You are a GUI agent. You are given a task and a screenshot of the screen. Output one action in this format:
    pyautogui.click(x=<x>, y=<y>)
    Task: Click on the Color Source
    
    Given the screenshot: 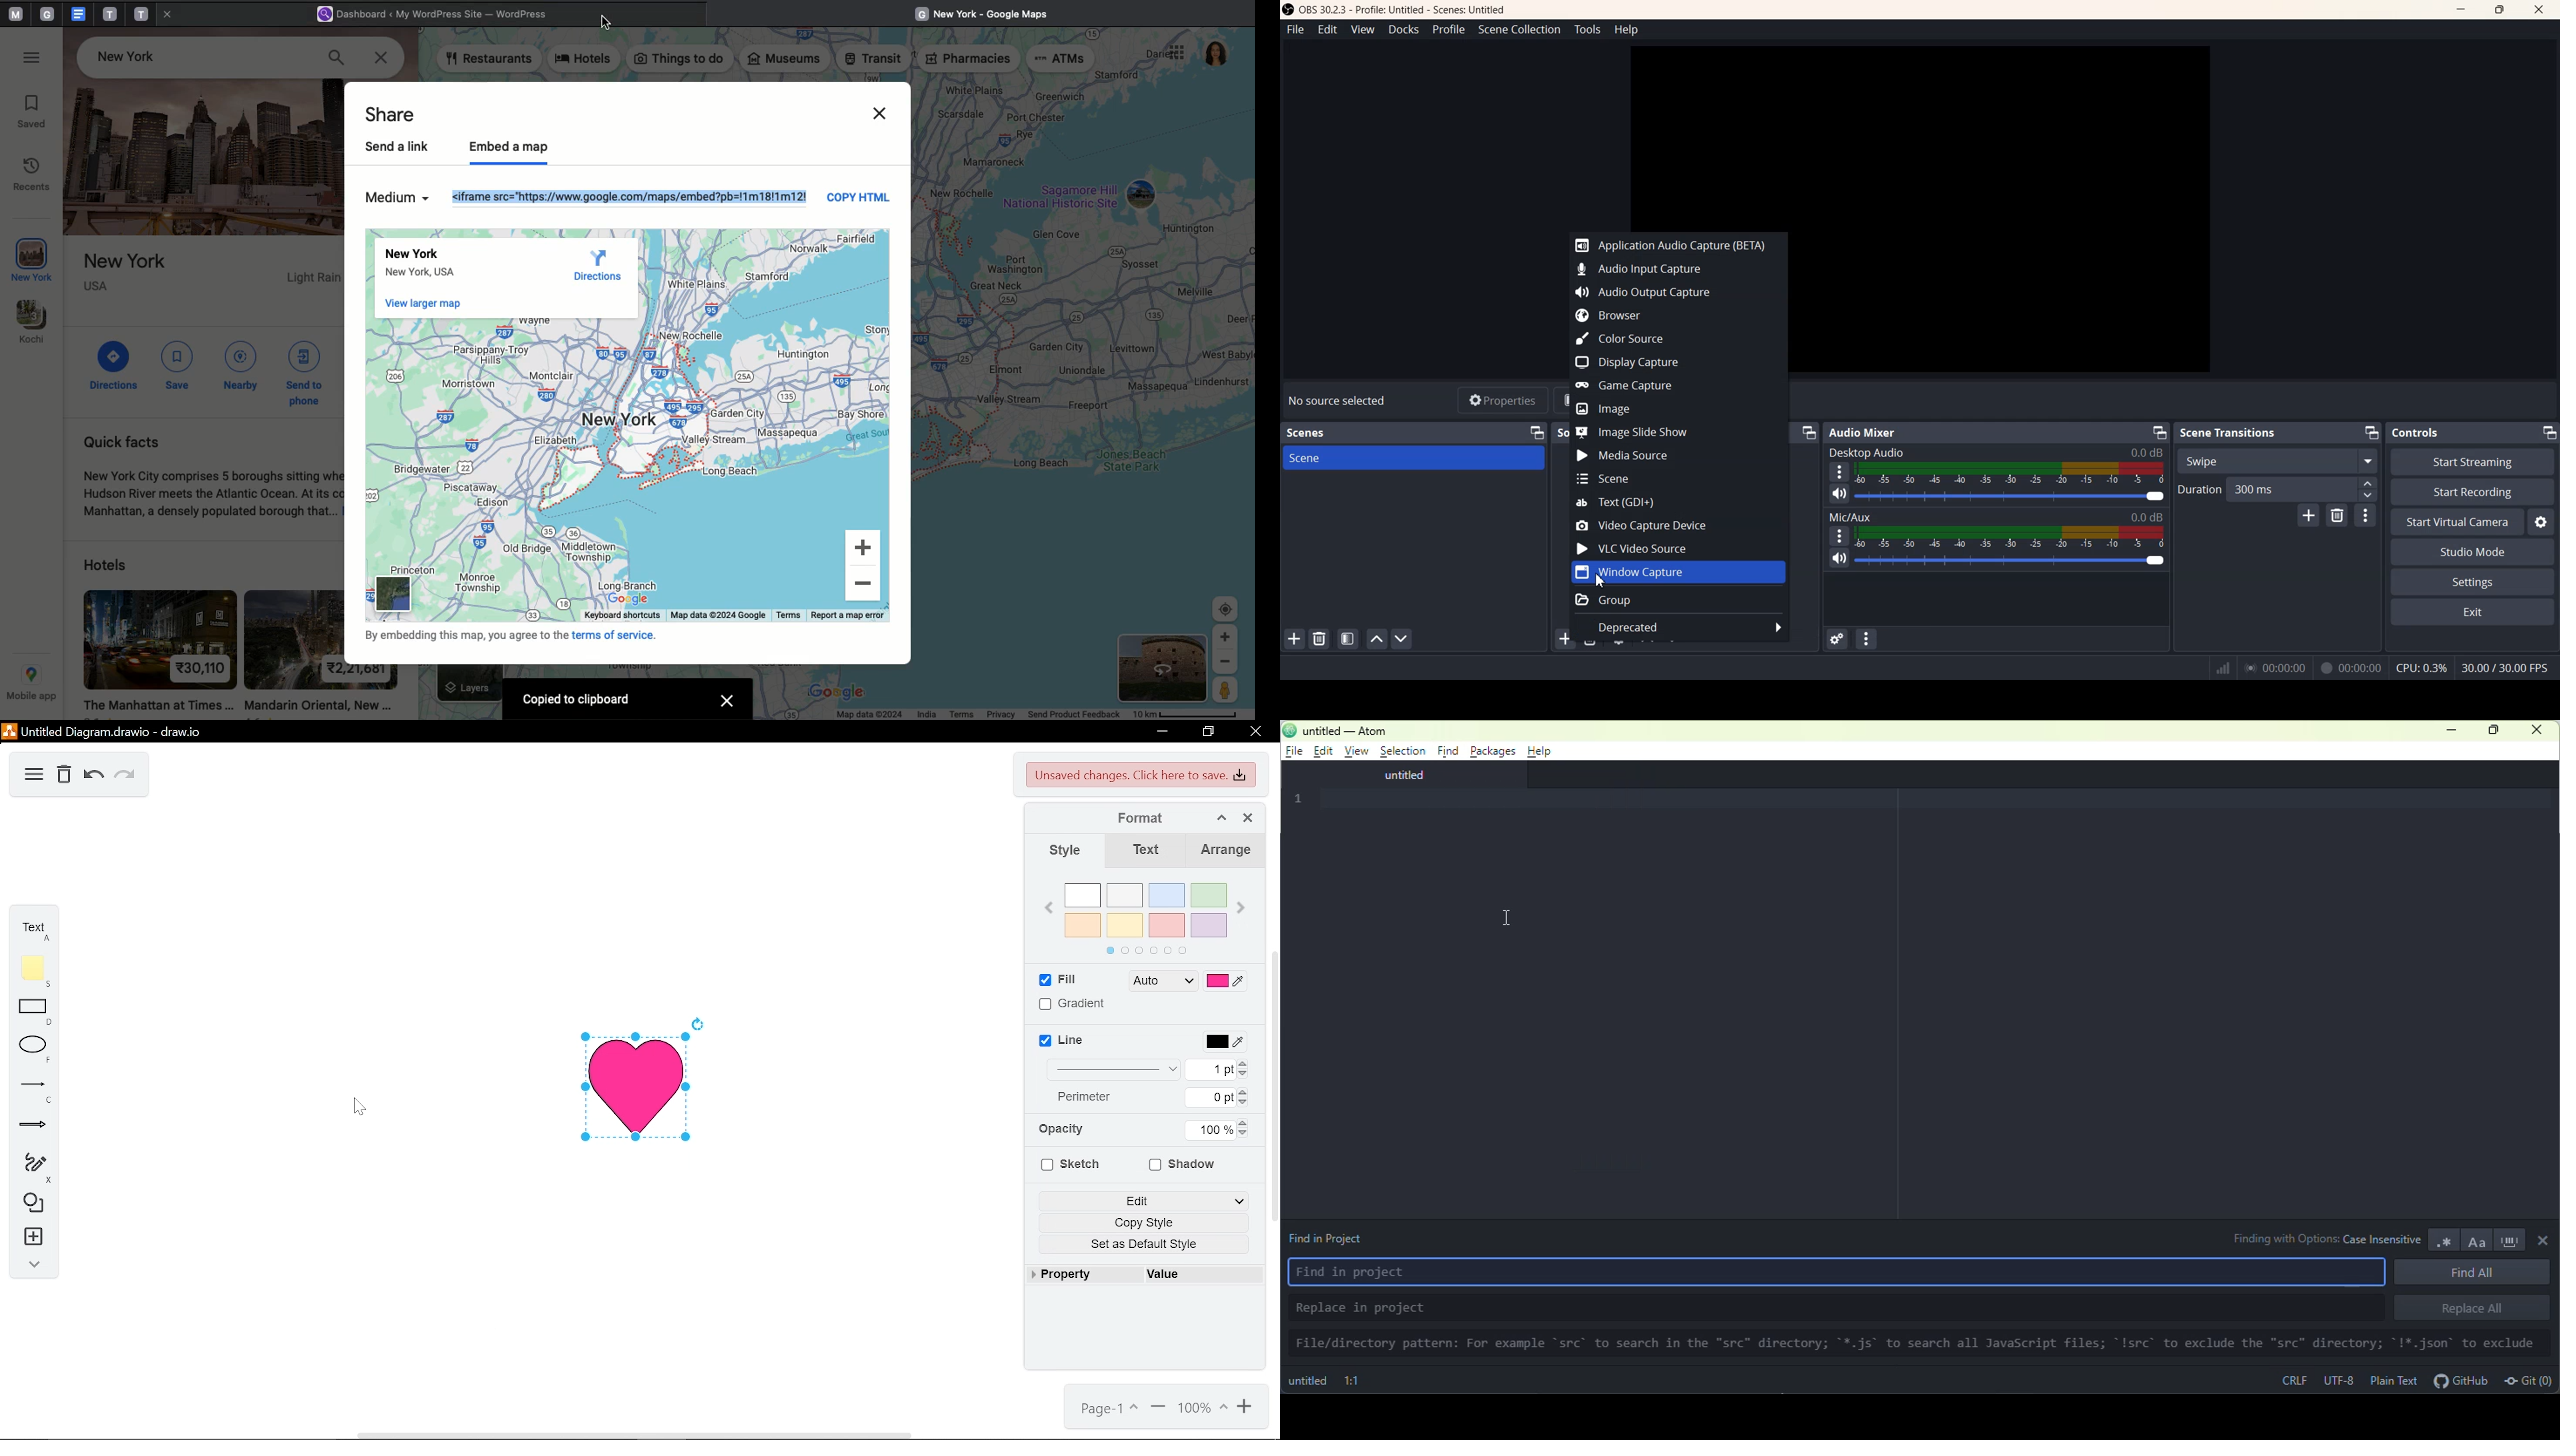 What is the action you would take?
    pyautogui.click(x=1675, y=337)
    